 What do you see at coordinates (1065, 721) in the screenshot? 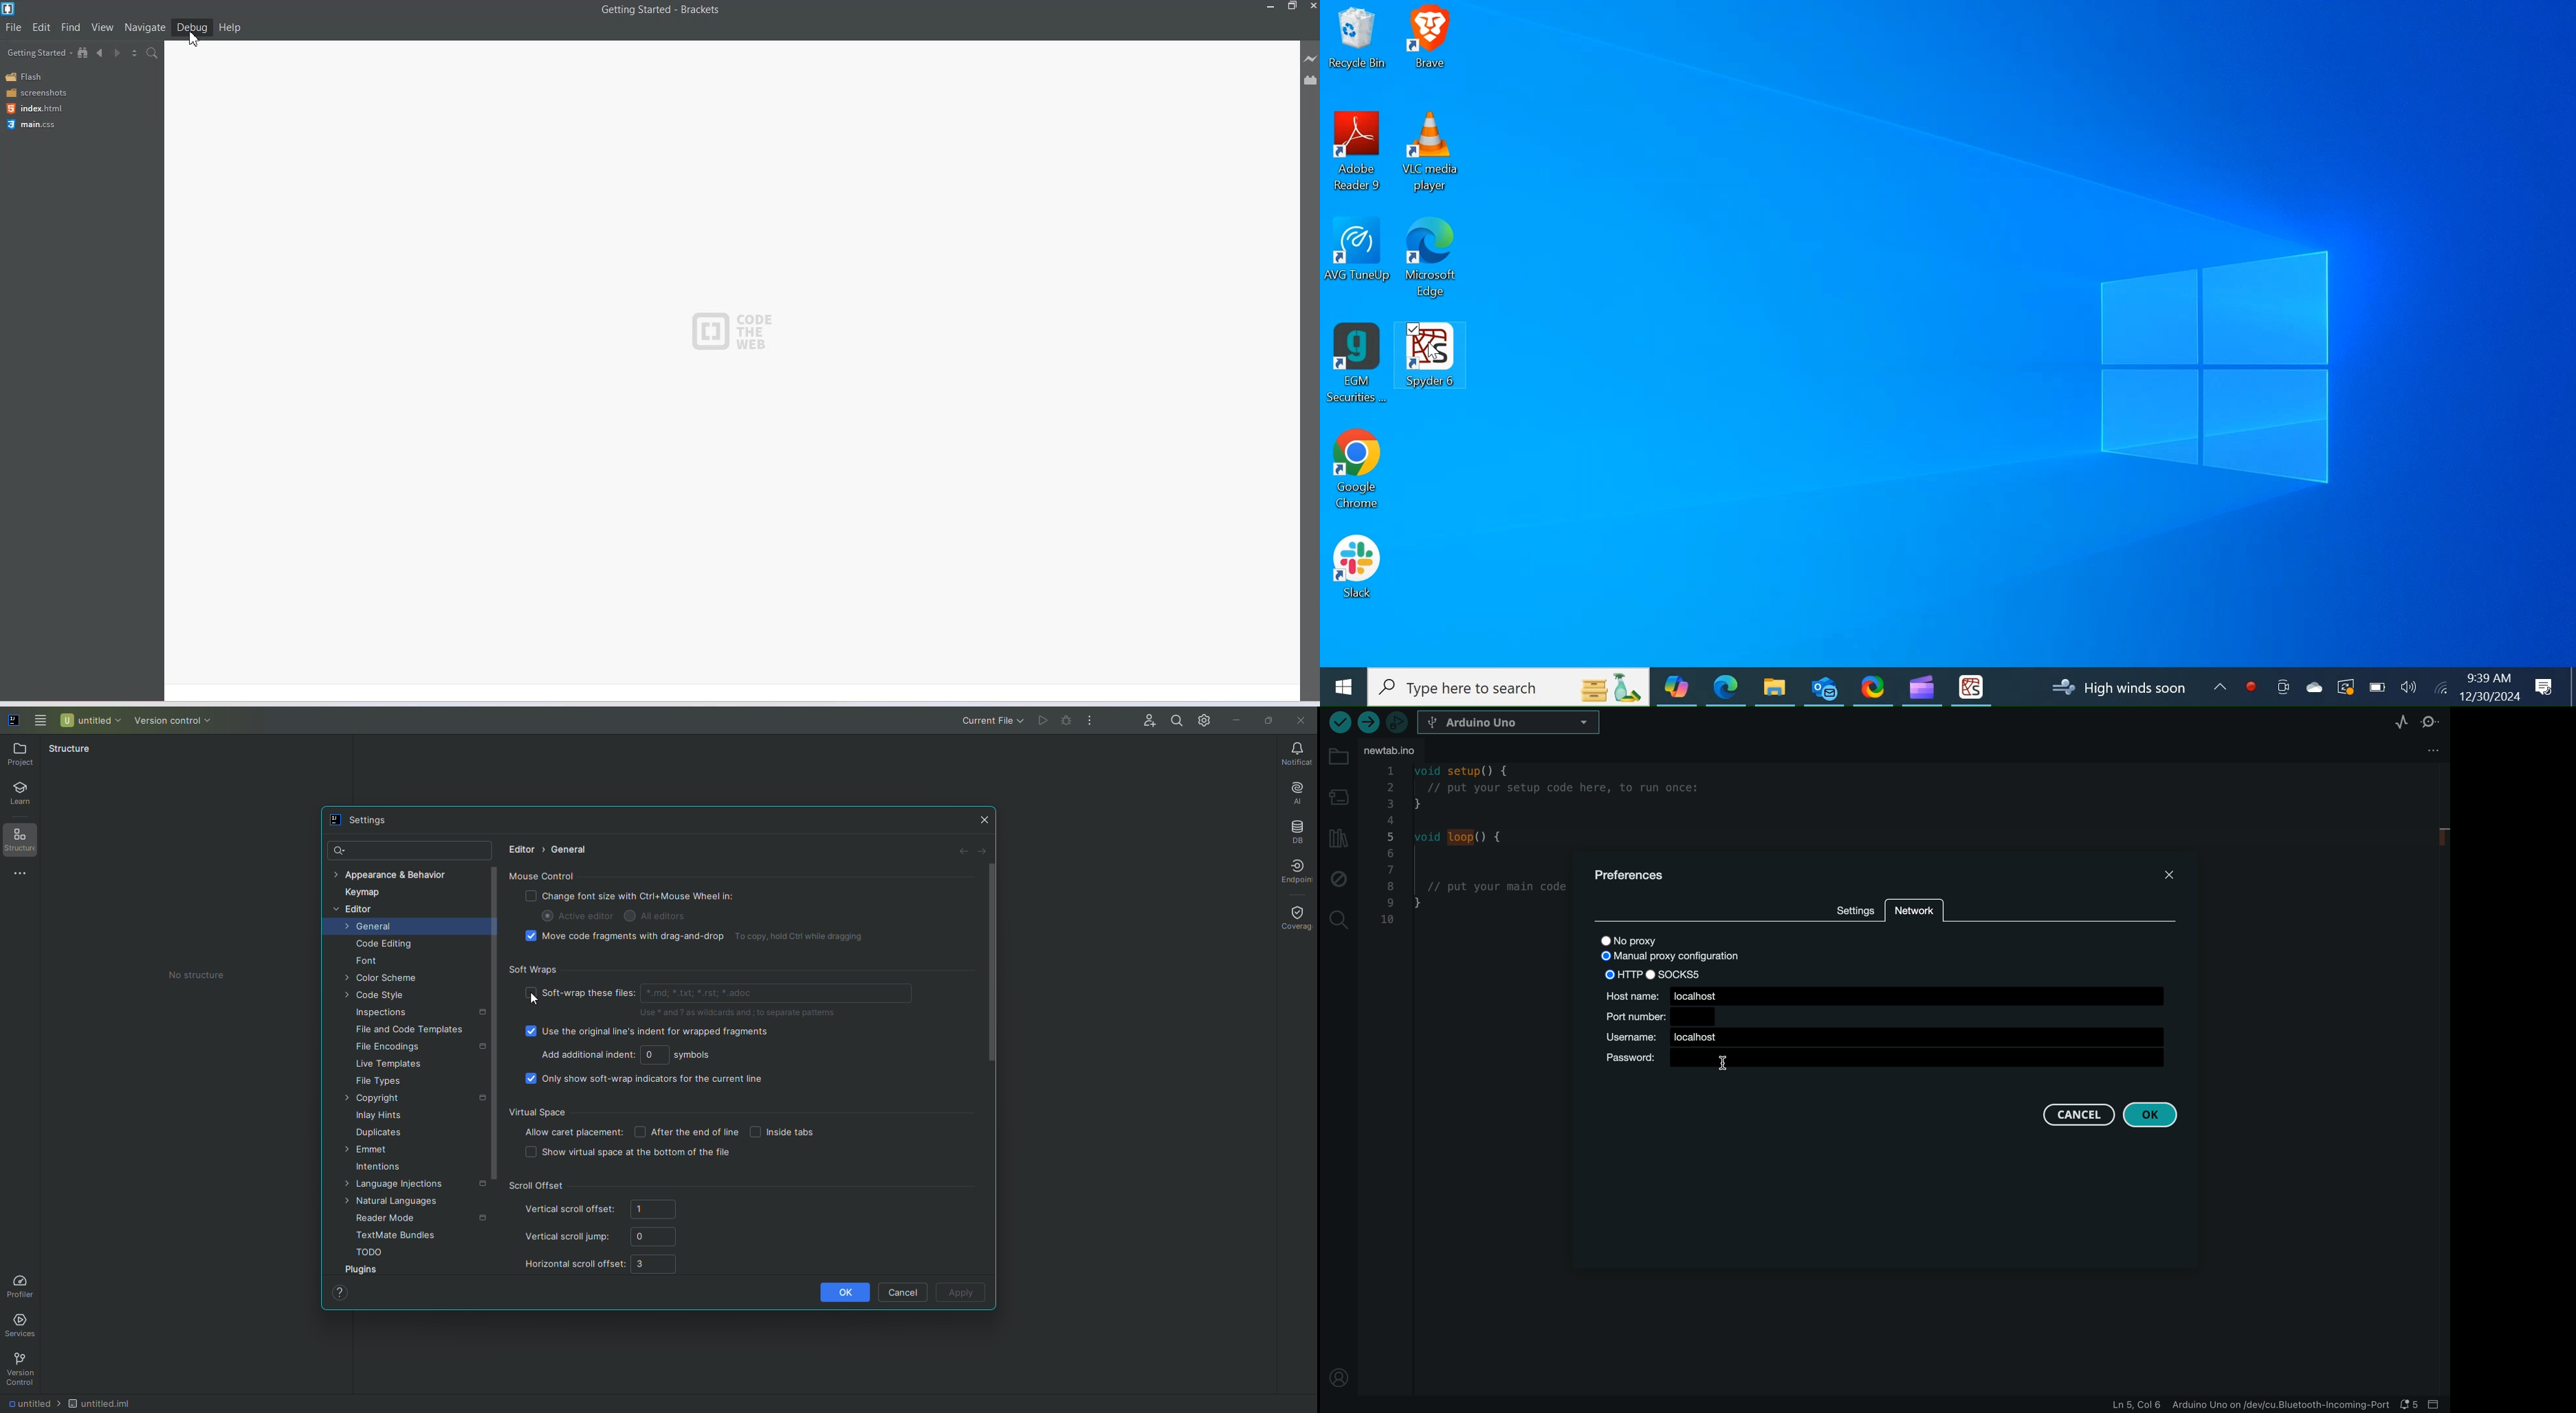
I see `Debug` at bounding box center [1065, 721].